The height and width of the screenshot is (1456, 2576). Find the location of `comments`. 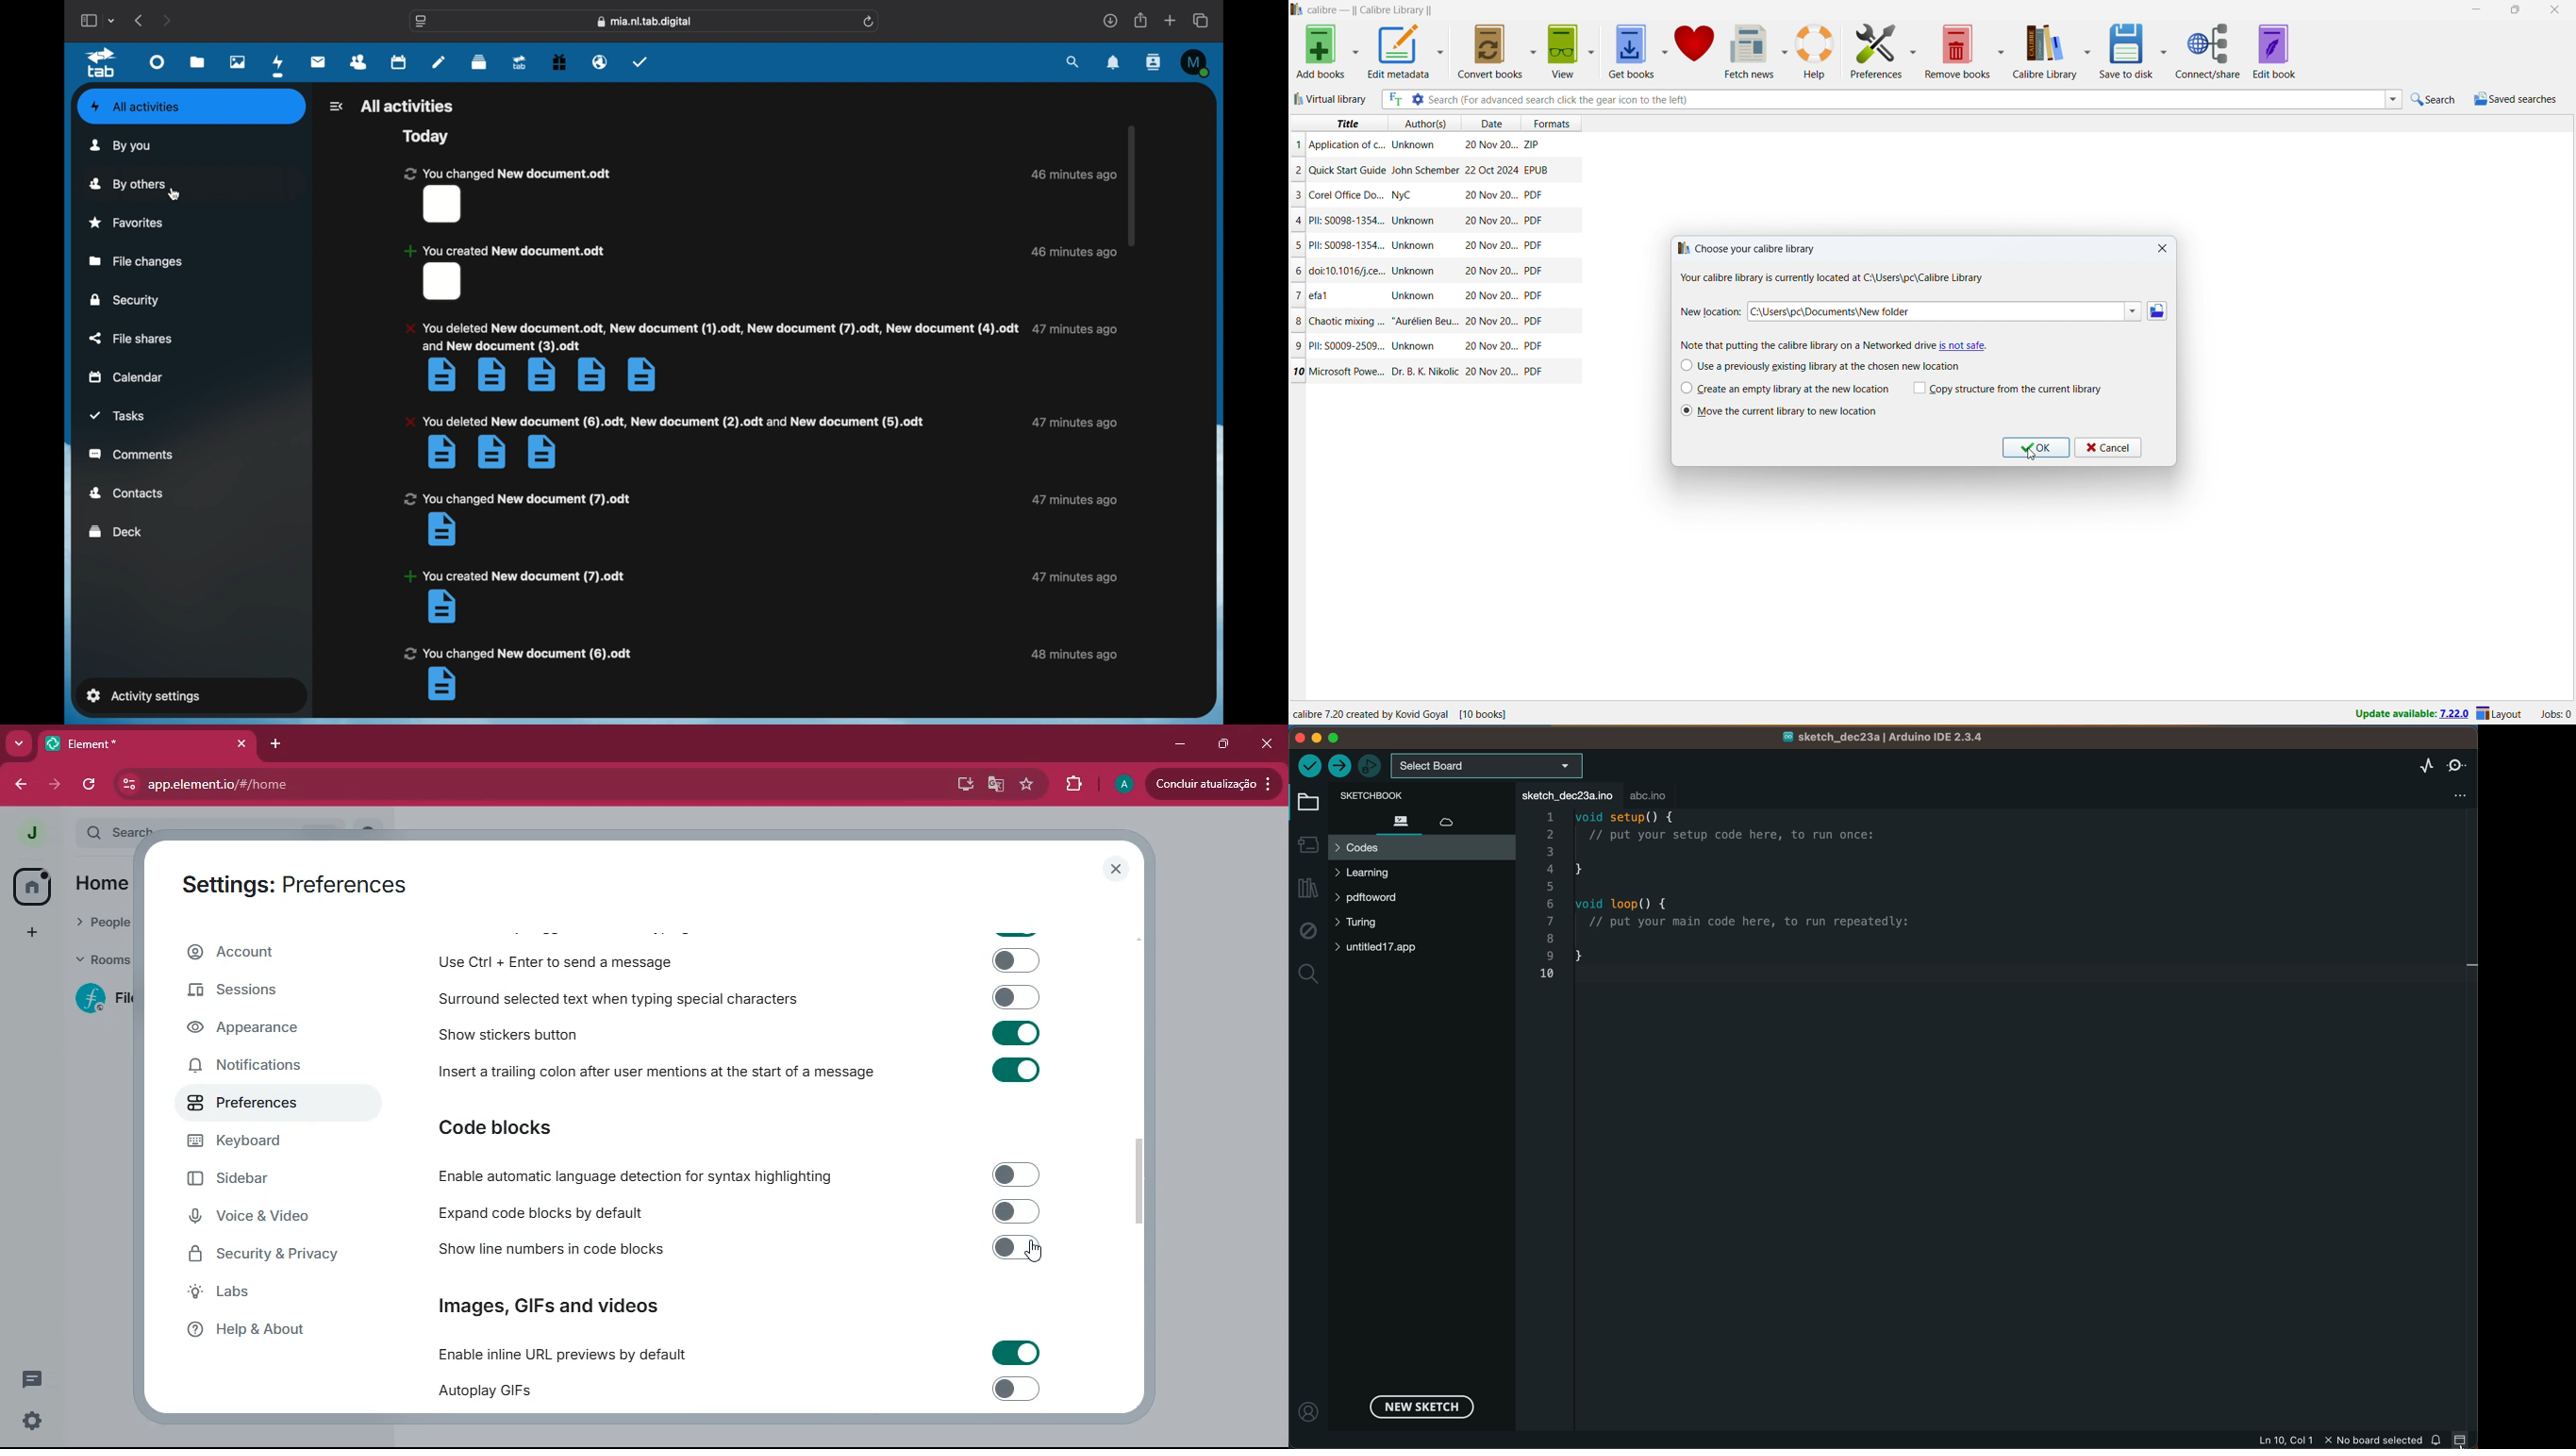

comments is located at coordinates (32, 1378).